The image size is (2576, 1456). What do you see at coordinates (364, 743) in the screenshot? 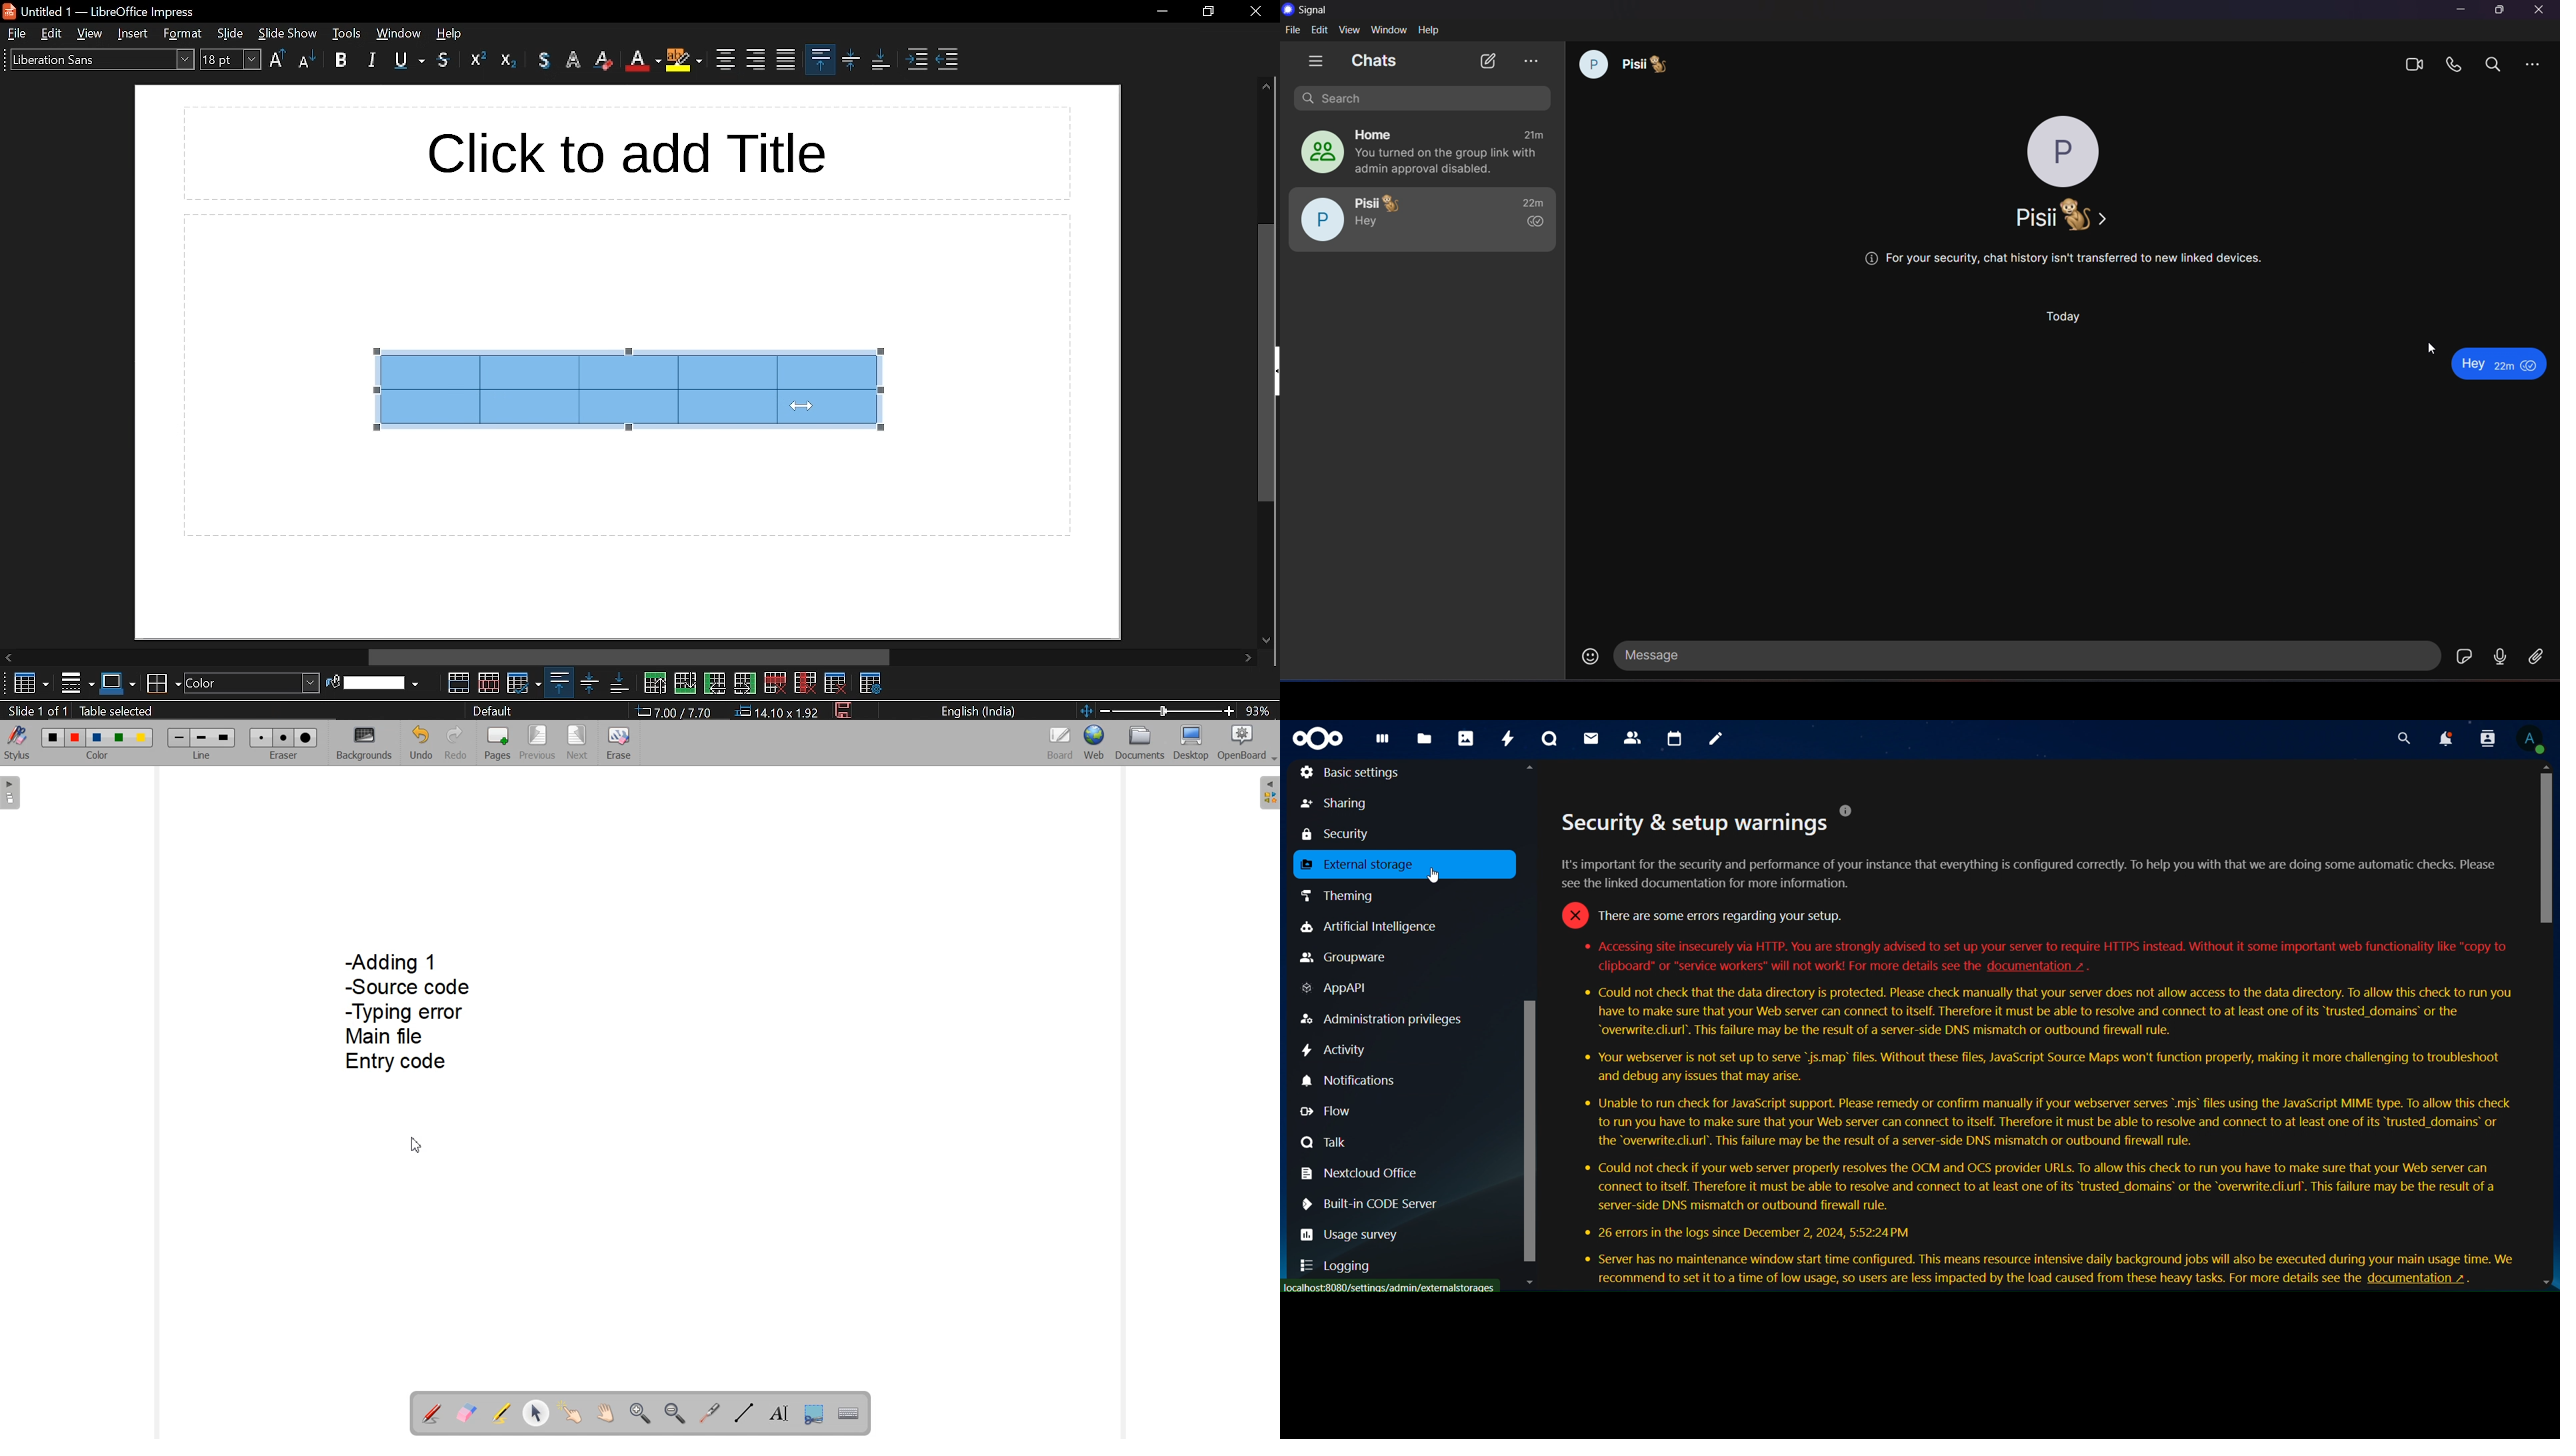
I see `Backgrounds` at bounding box center [364, 743].